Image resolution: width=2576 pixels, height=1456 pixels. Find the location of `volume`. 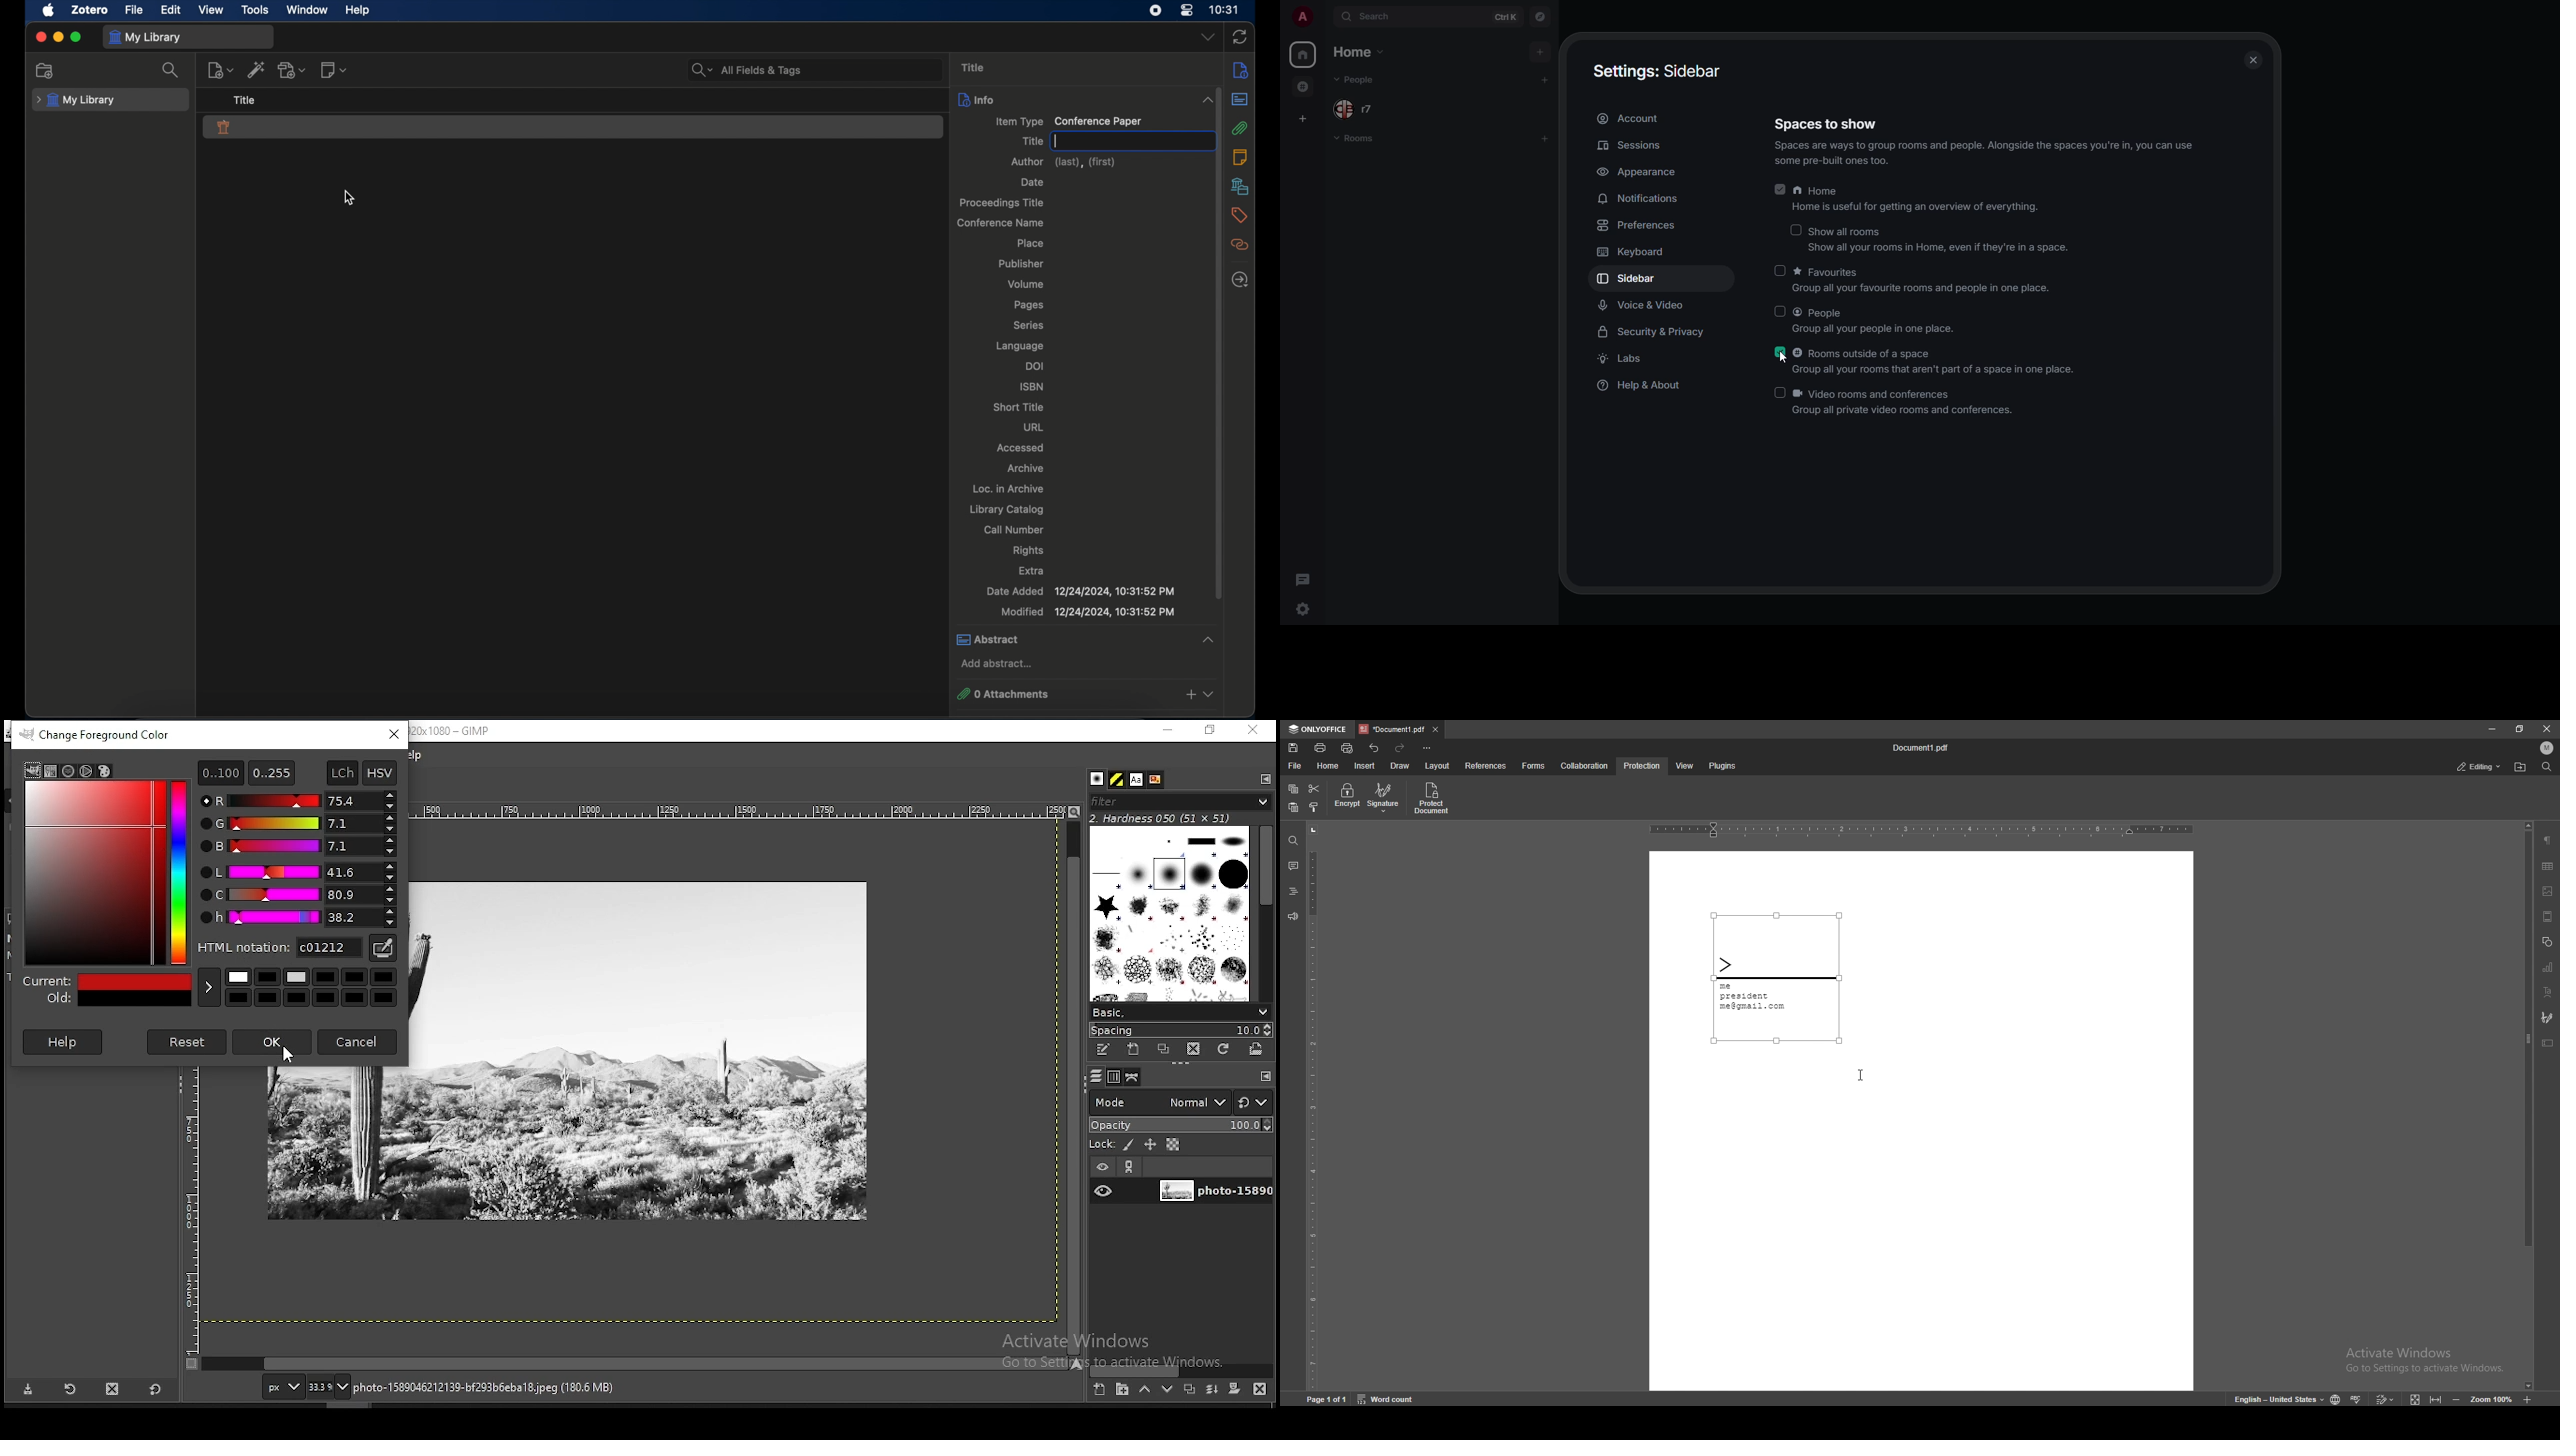

volume is located at coordinates (1025, 285).